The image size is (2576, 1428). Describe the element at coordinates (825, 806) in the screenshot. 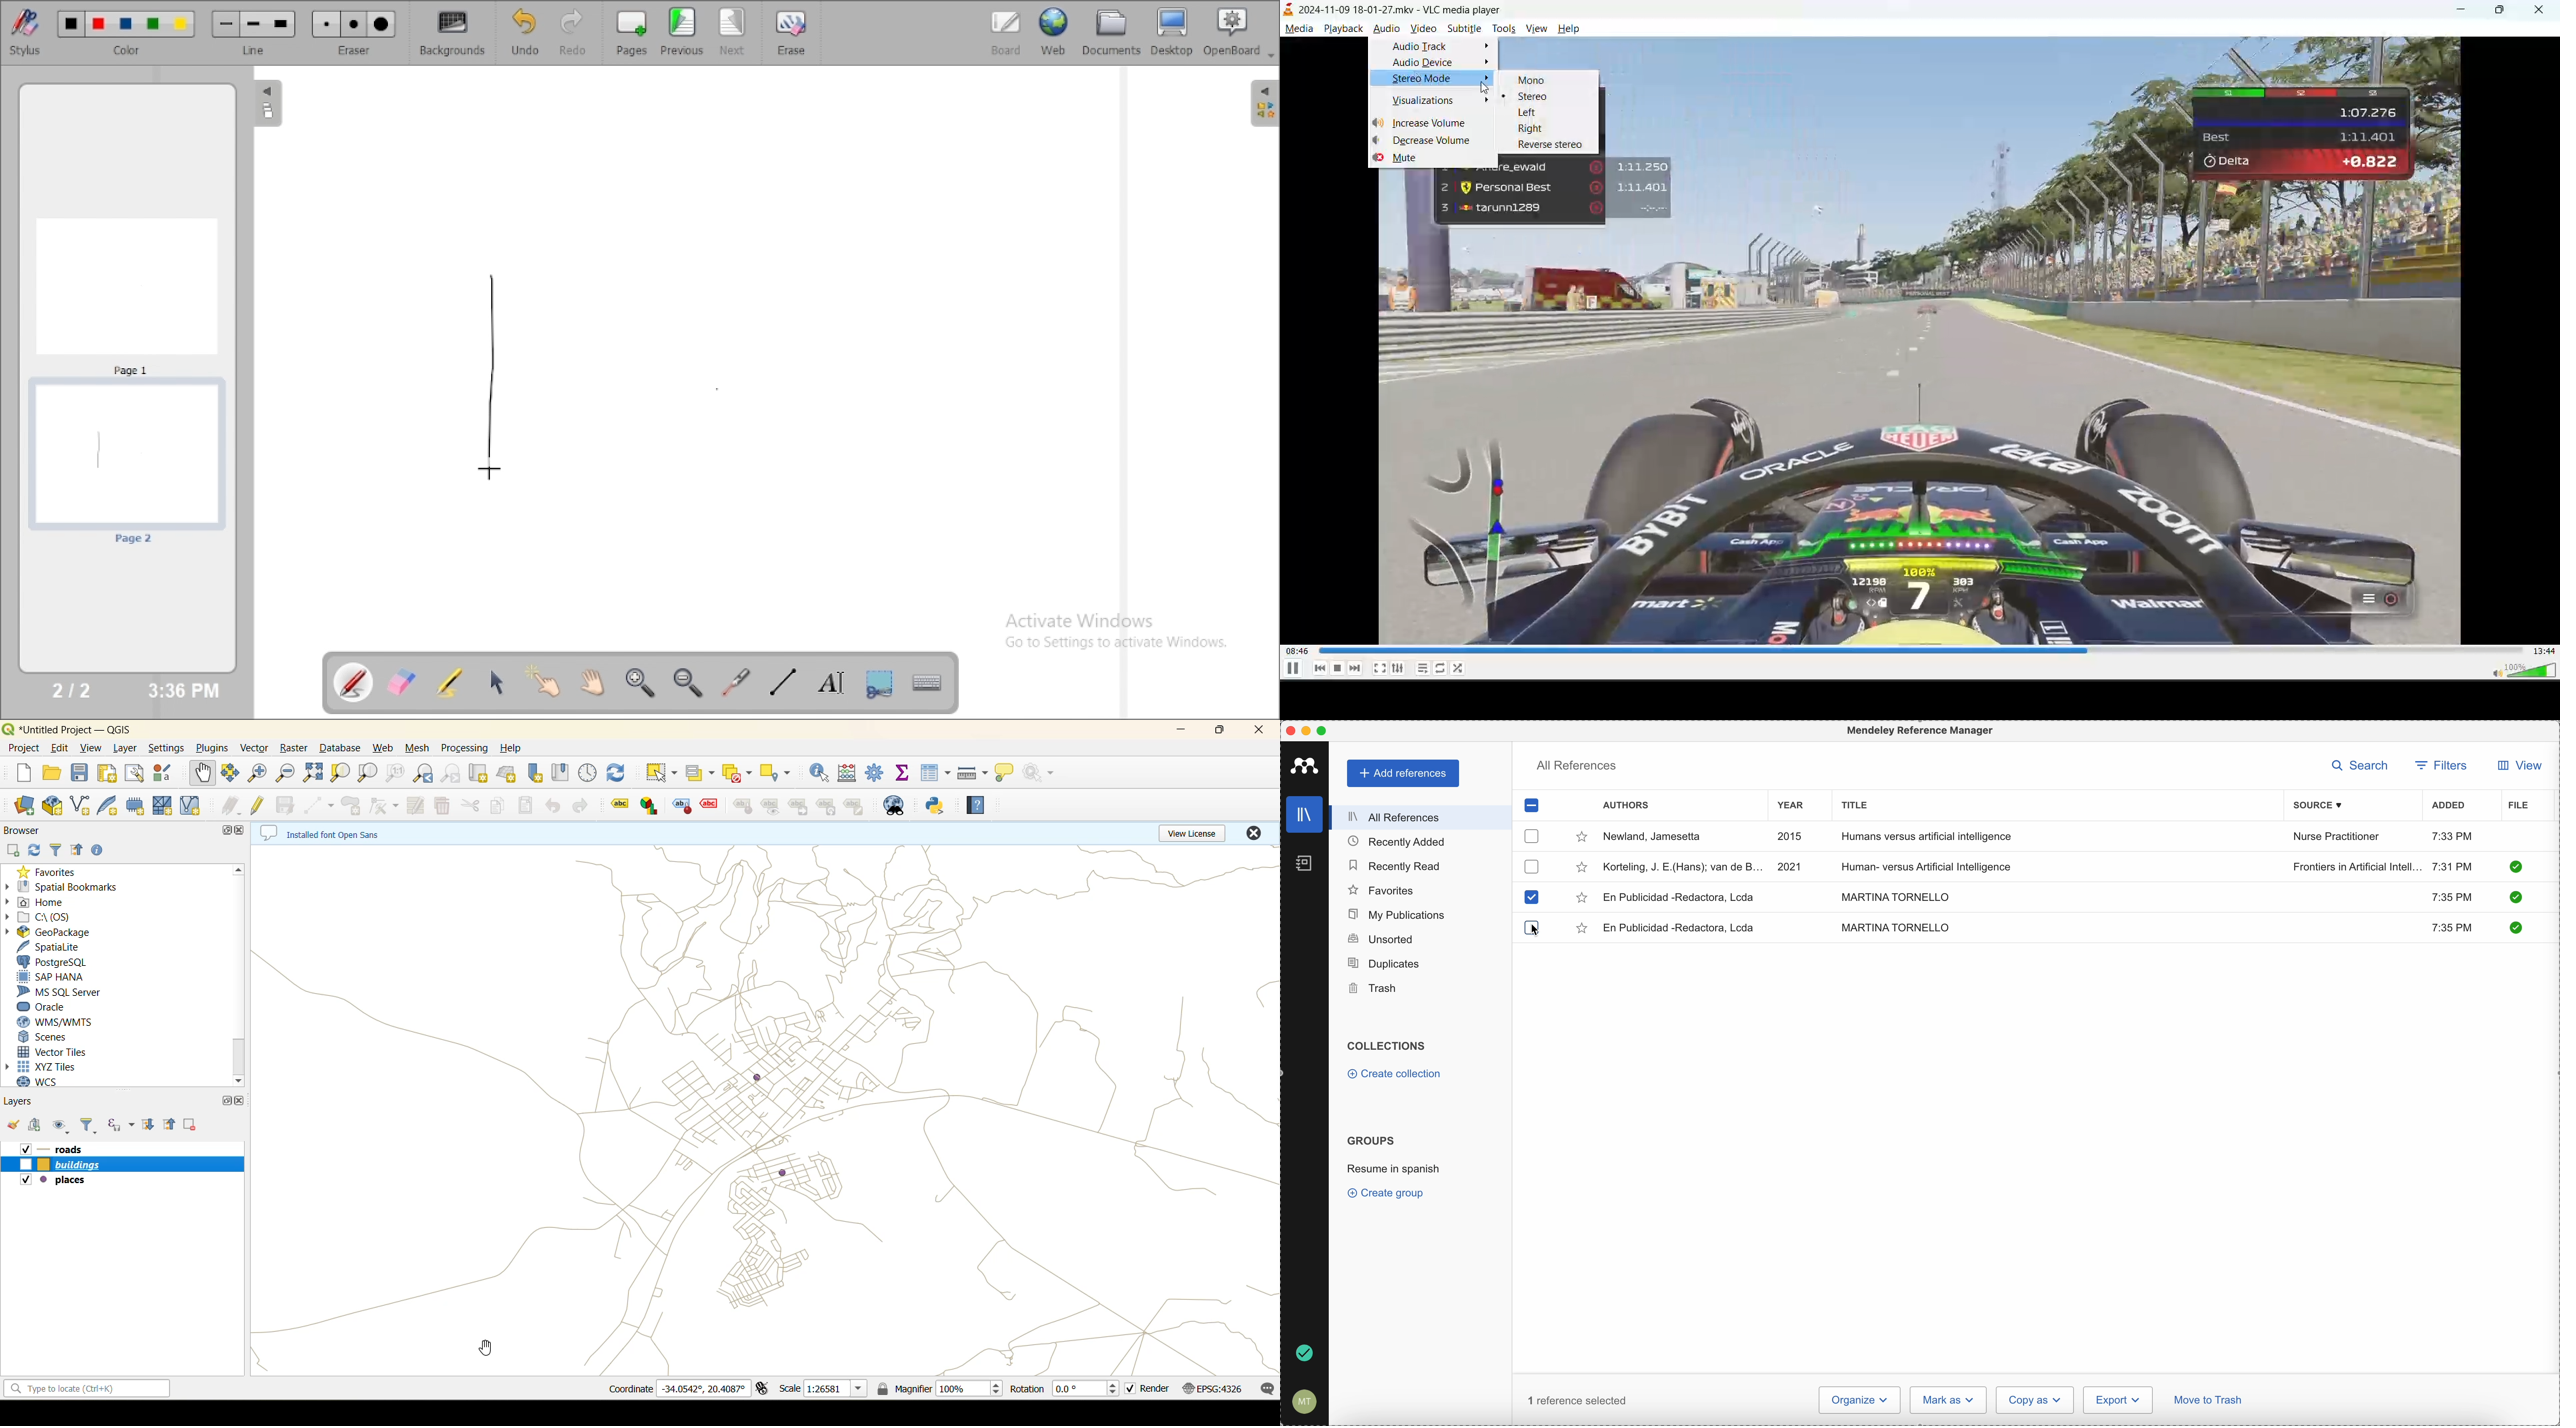

I see `Rotate Label` at that location.